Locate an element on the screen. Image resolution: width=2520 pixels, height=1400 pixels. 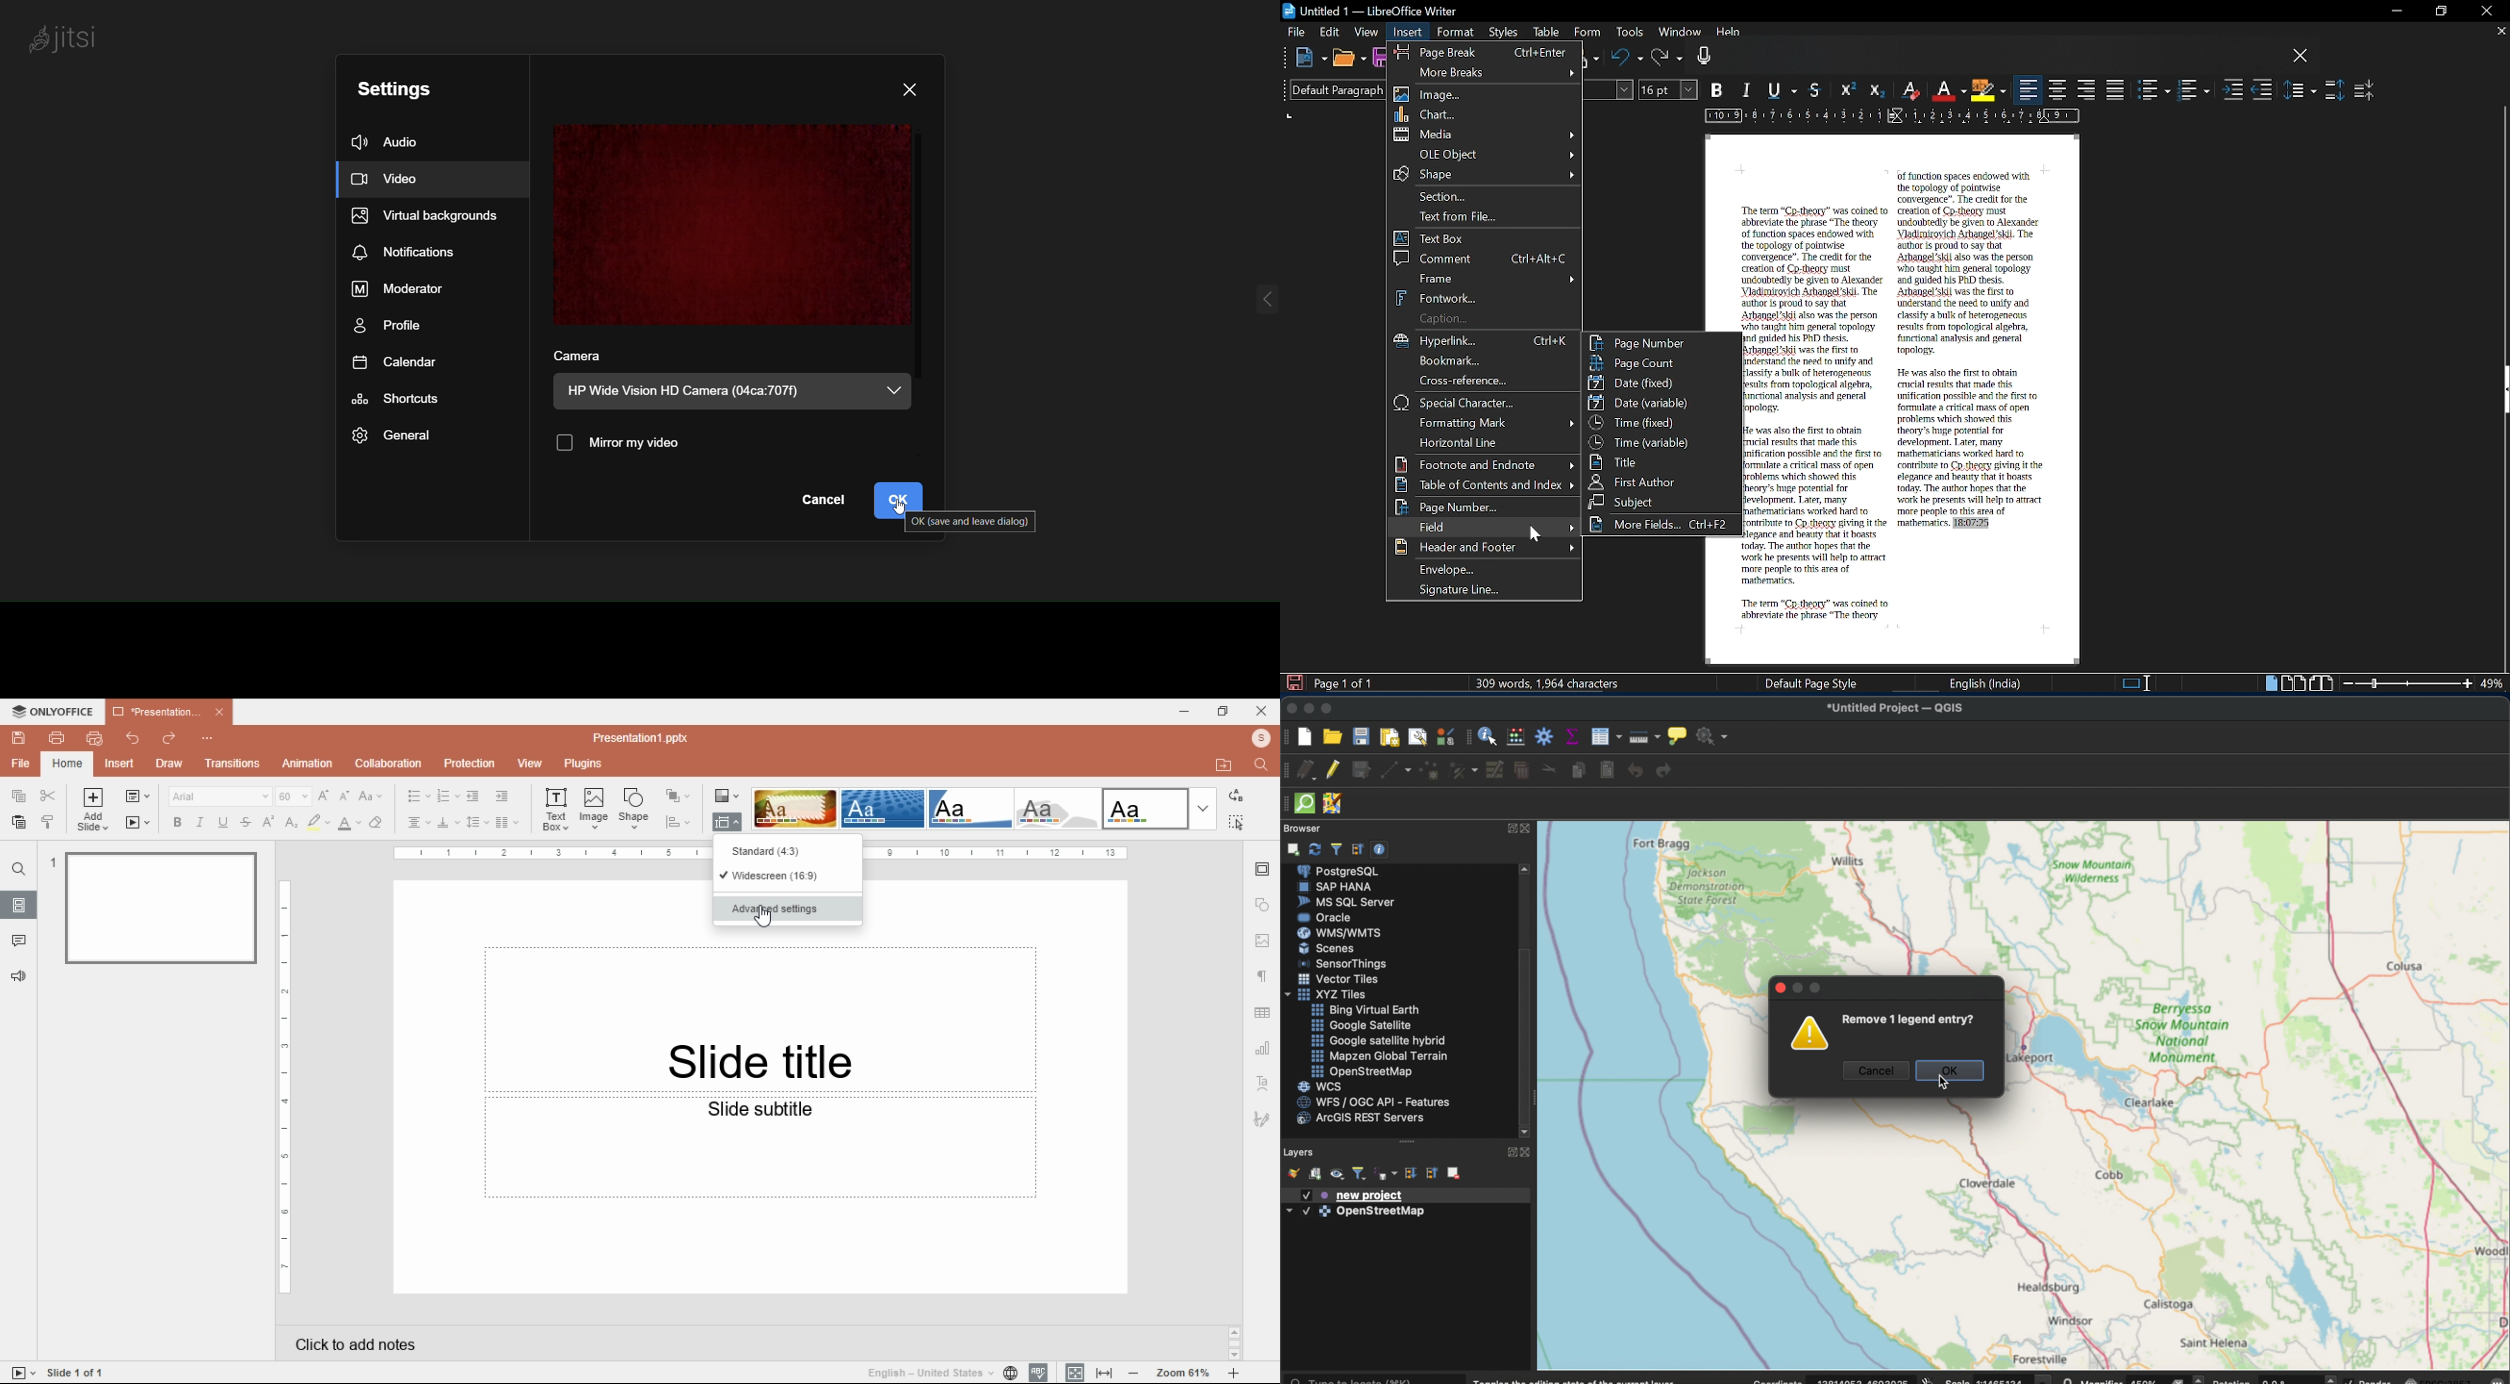
Underline is located at coordinates (1786, 91).